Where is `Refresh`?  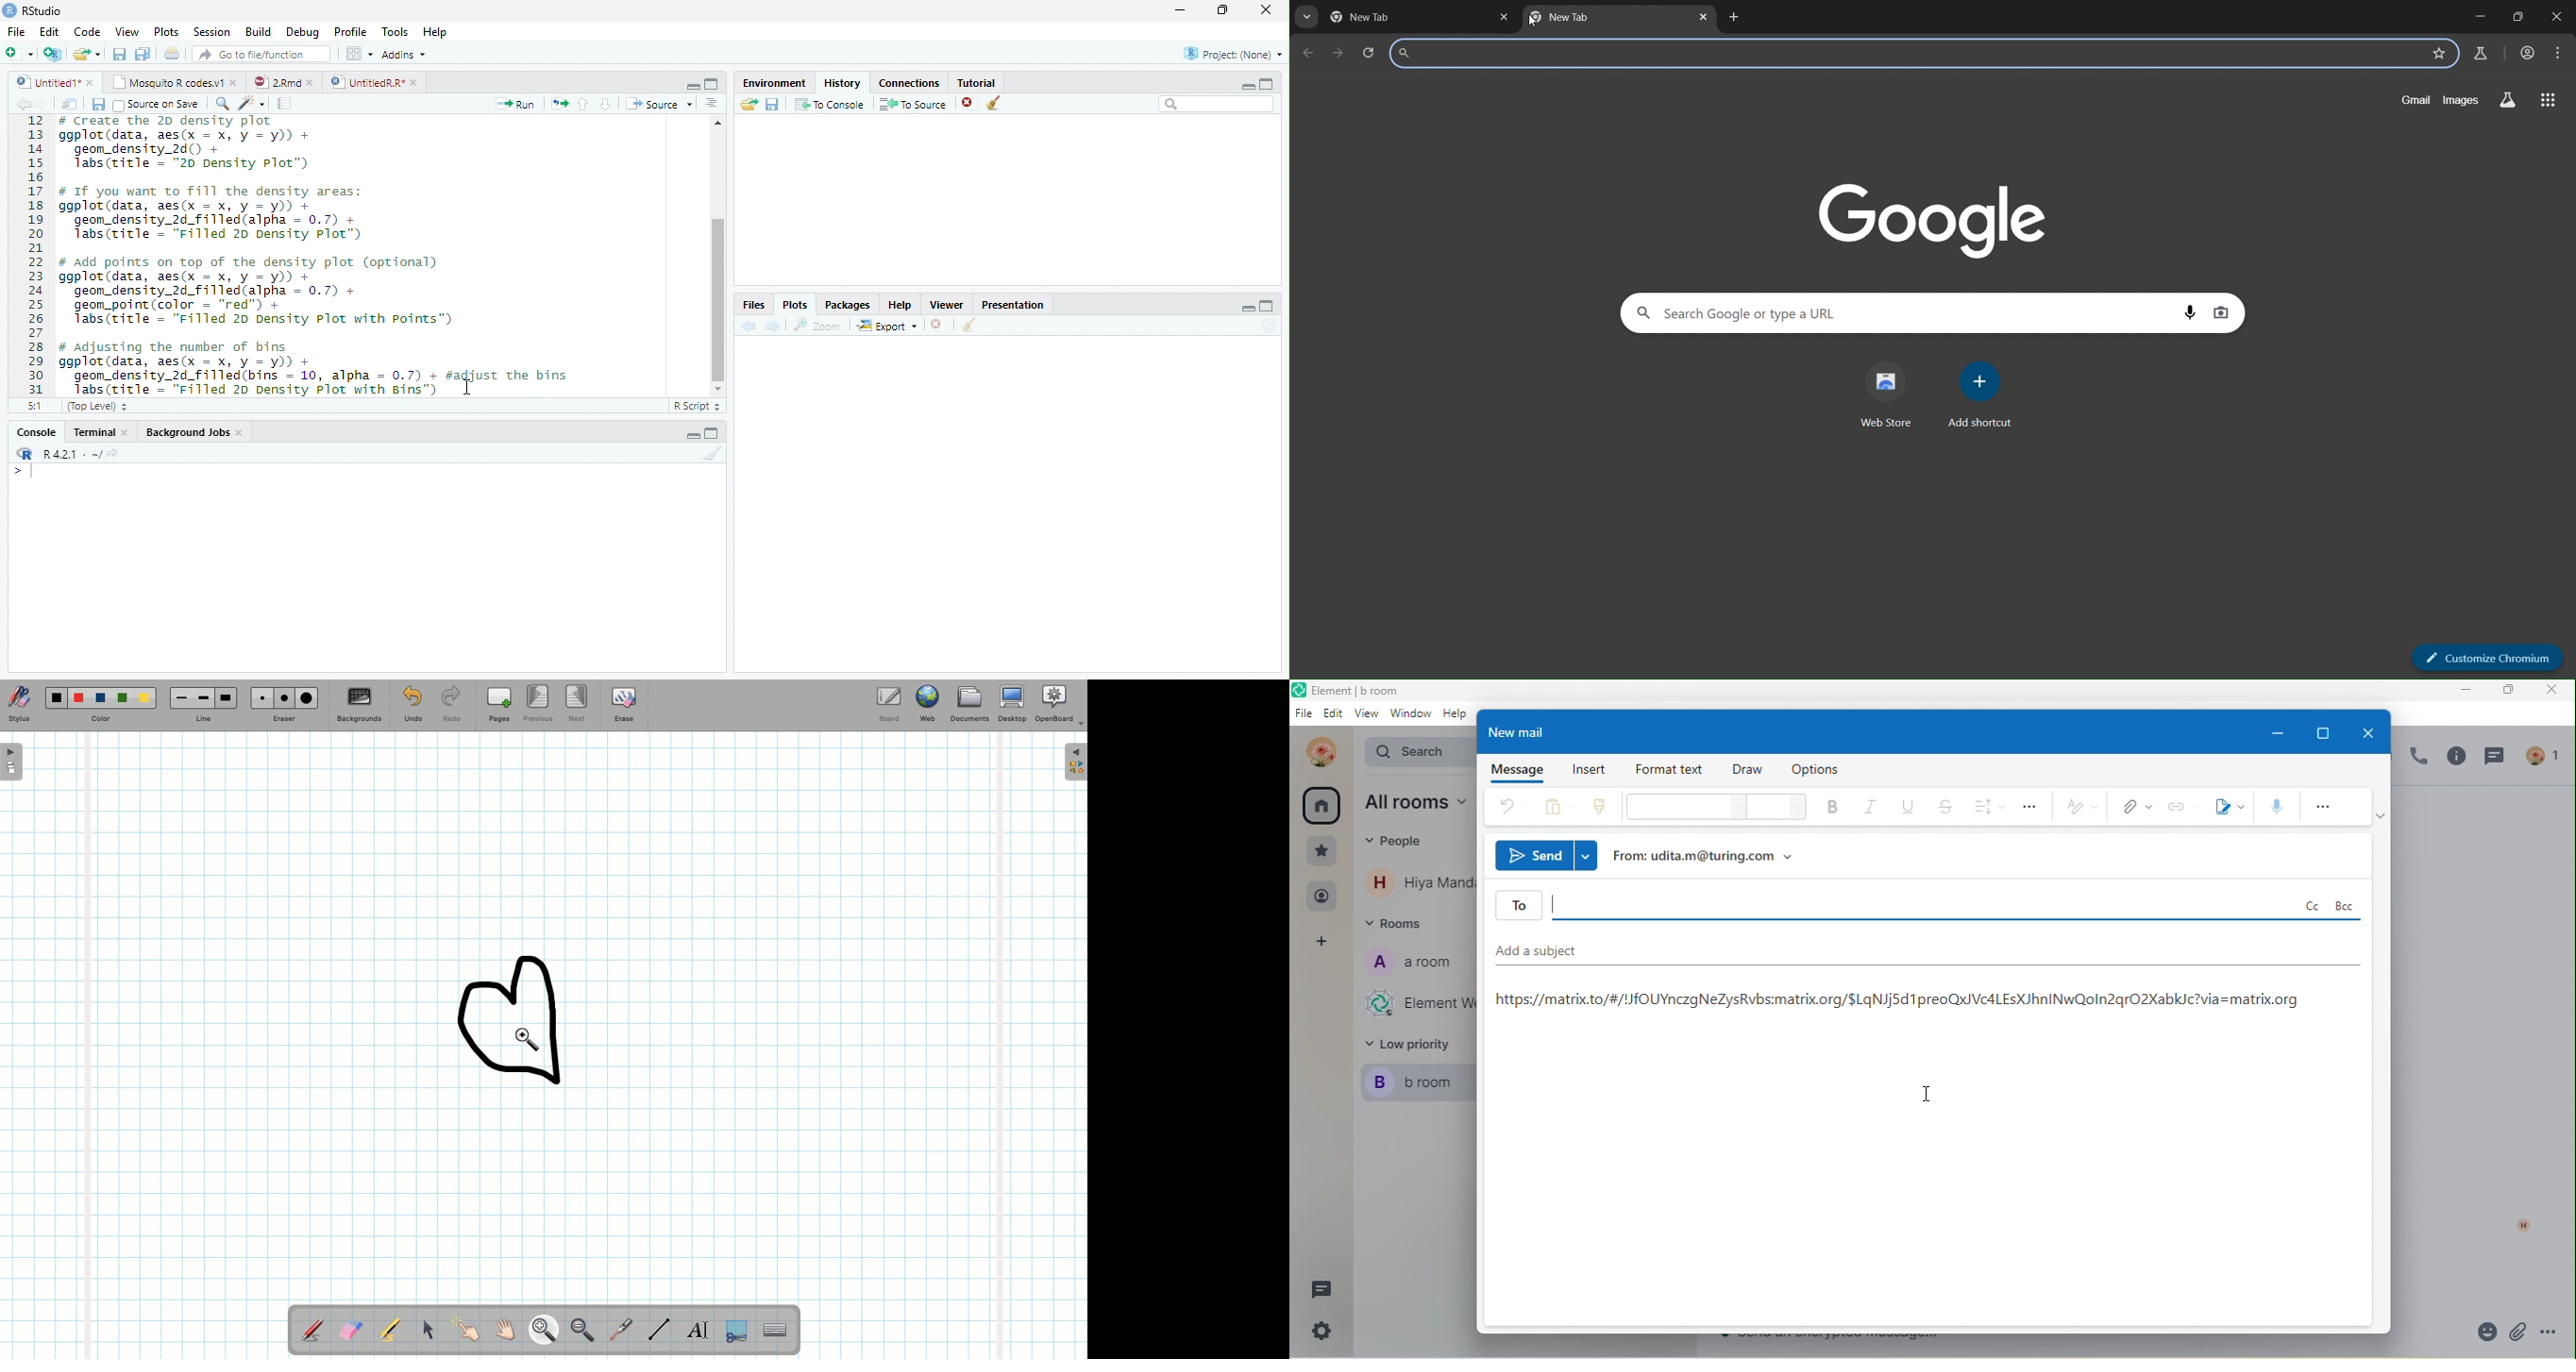 Refresh is located at coordinates (1272, 326).